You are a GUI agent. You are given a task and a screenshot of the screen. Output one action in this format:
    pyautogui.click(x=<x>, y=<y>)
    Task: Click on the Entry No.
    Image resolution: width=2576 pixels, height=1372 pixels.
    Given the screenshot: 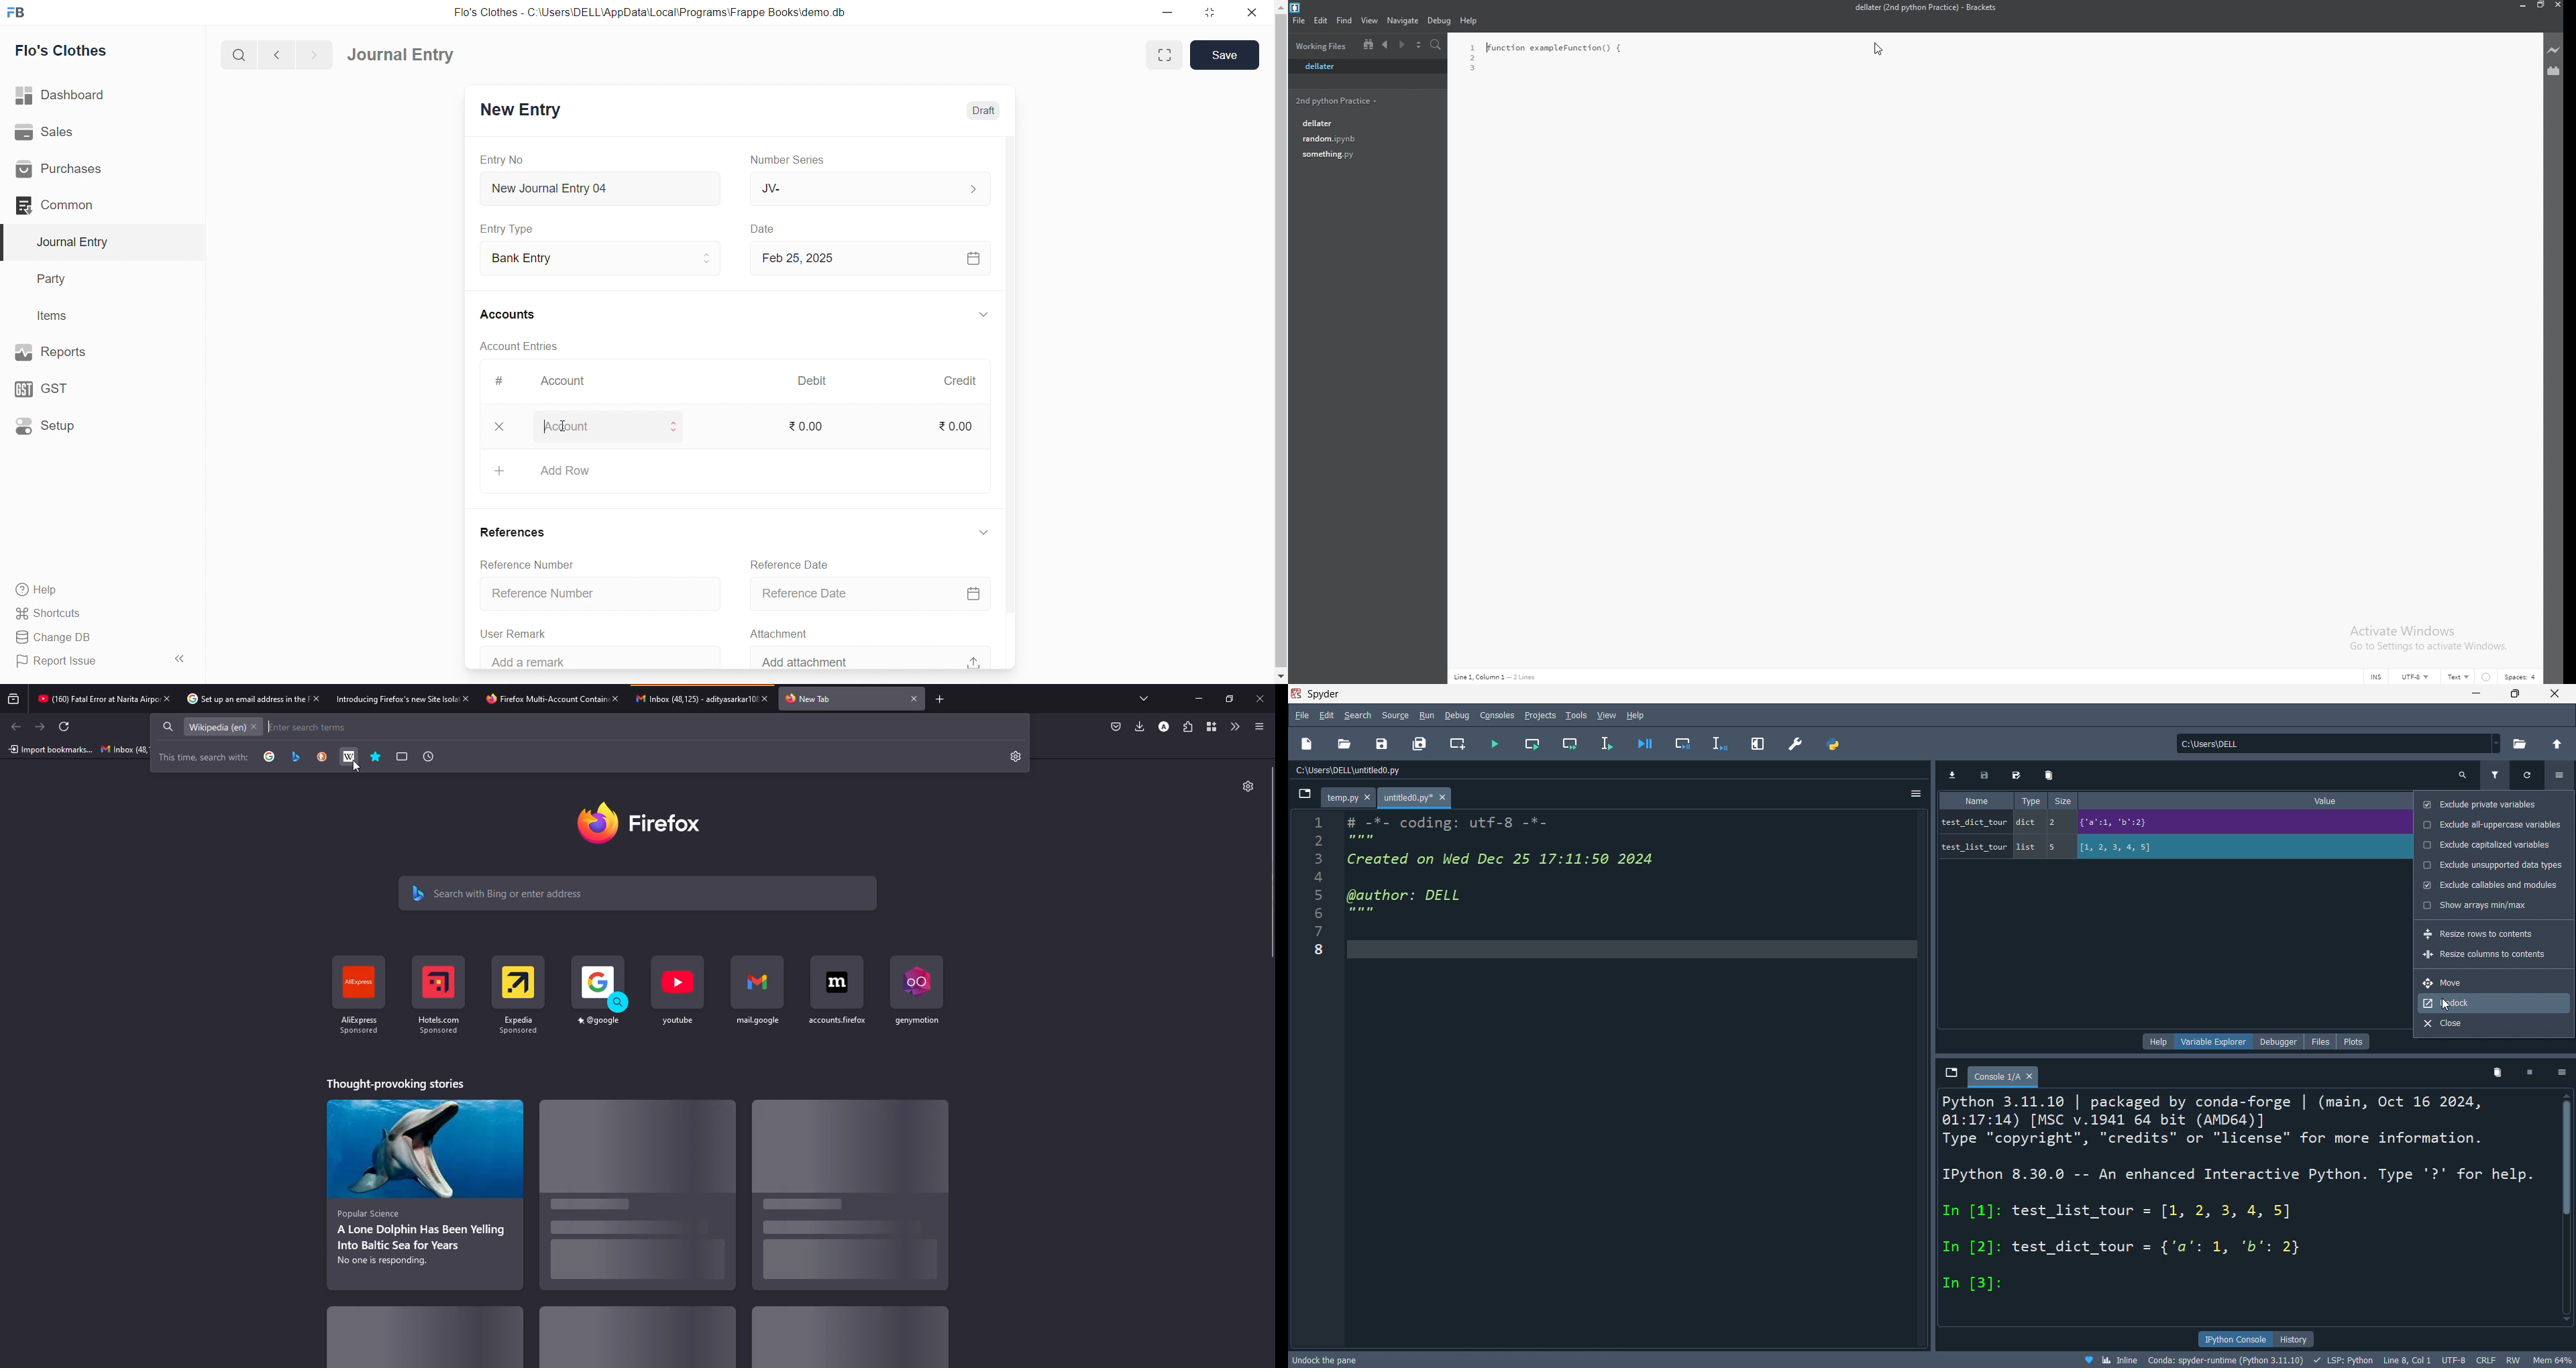 What is the action you would take?
    pyautogui.click(x=508, y=160)
    